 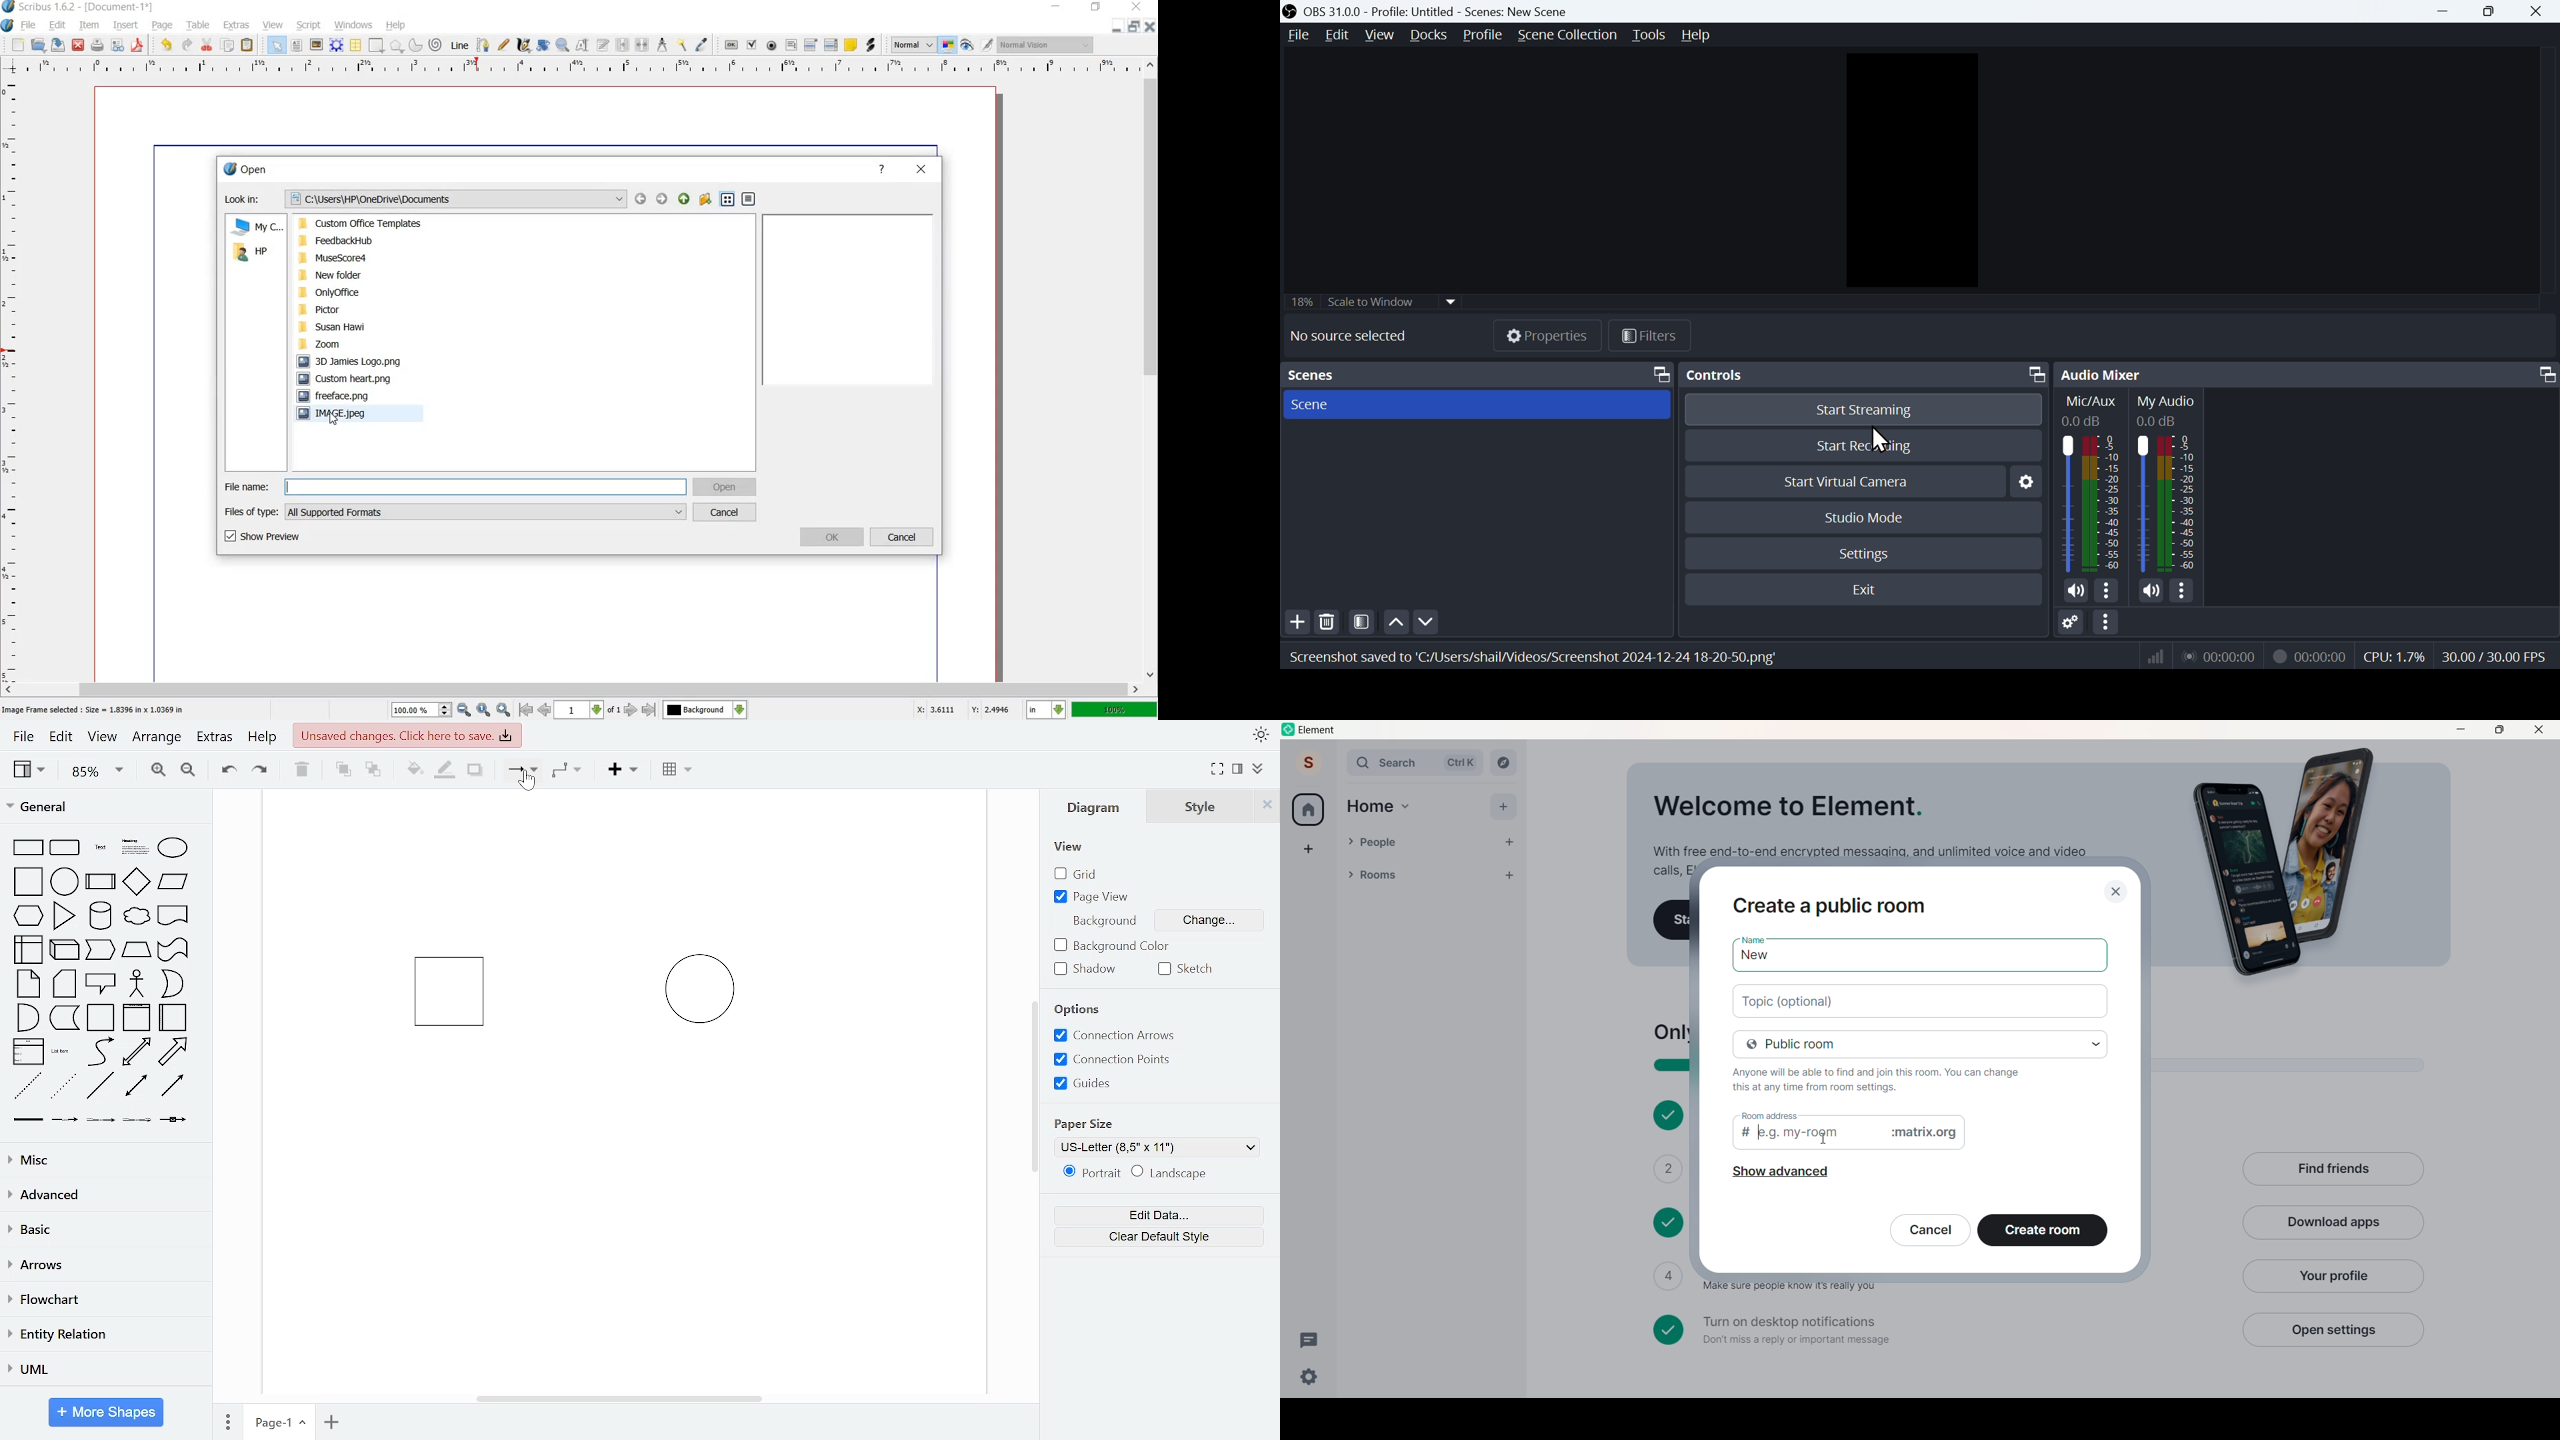 What do you see at coordinates (248, 46) in the screenshot?
I see `paste` at bounding box center [248, 46].